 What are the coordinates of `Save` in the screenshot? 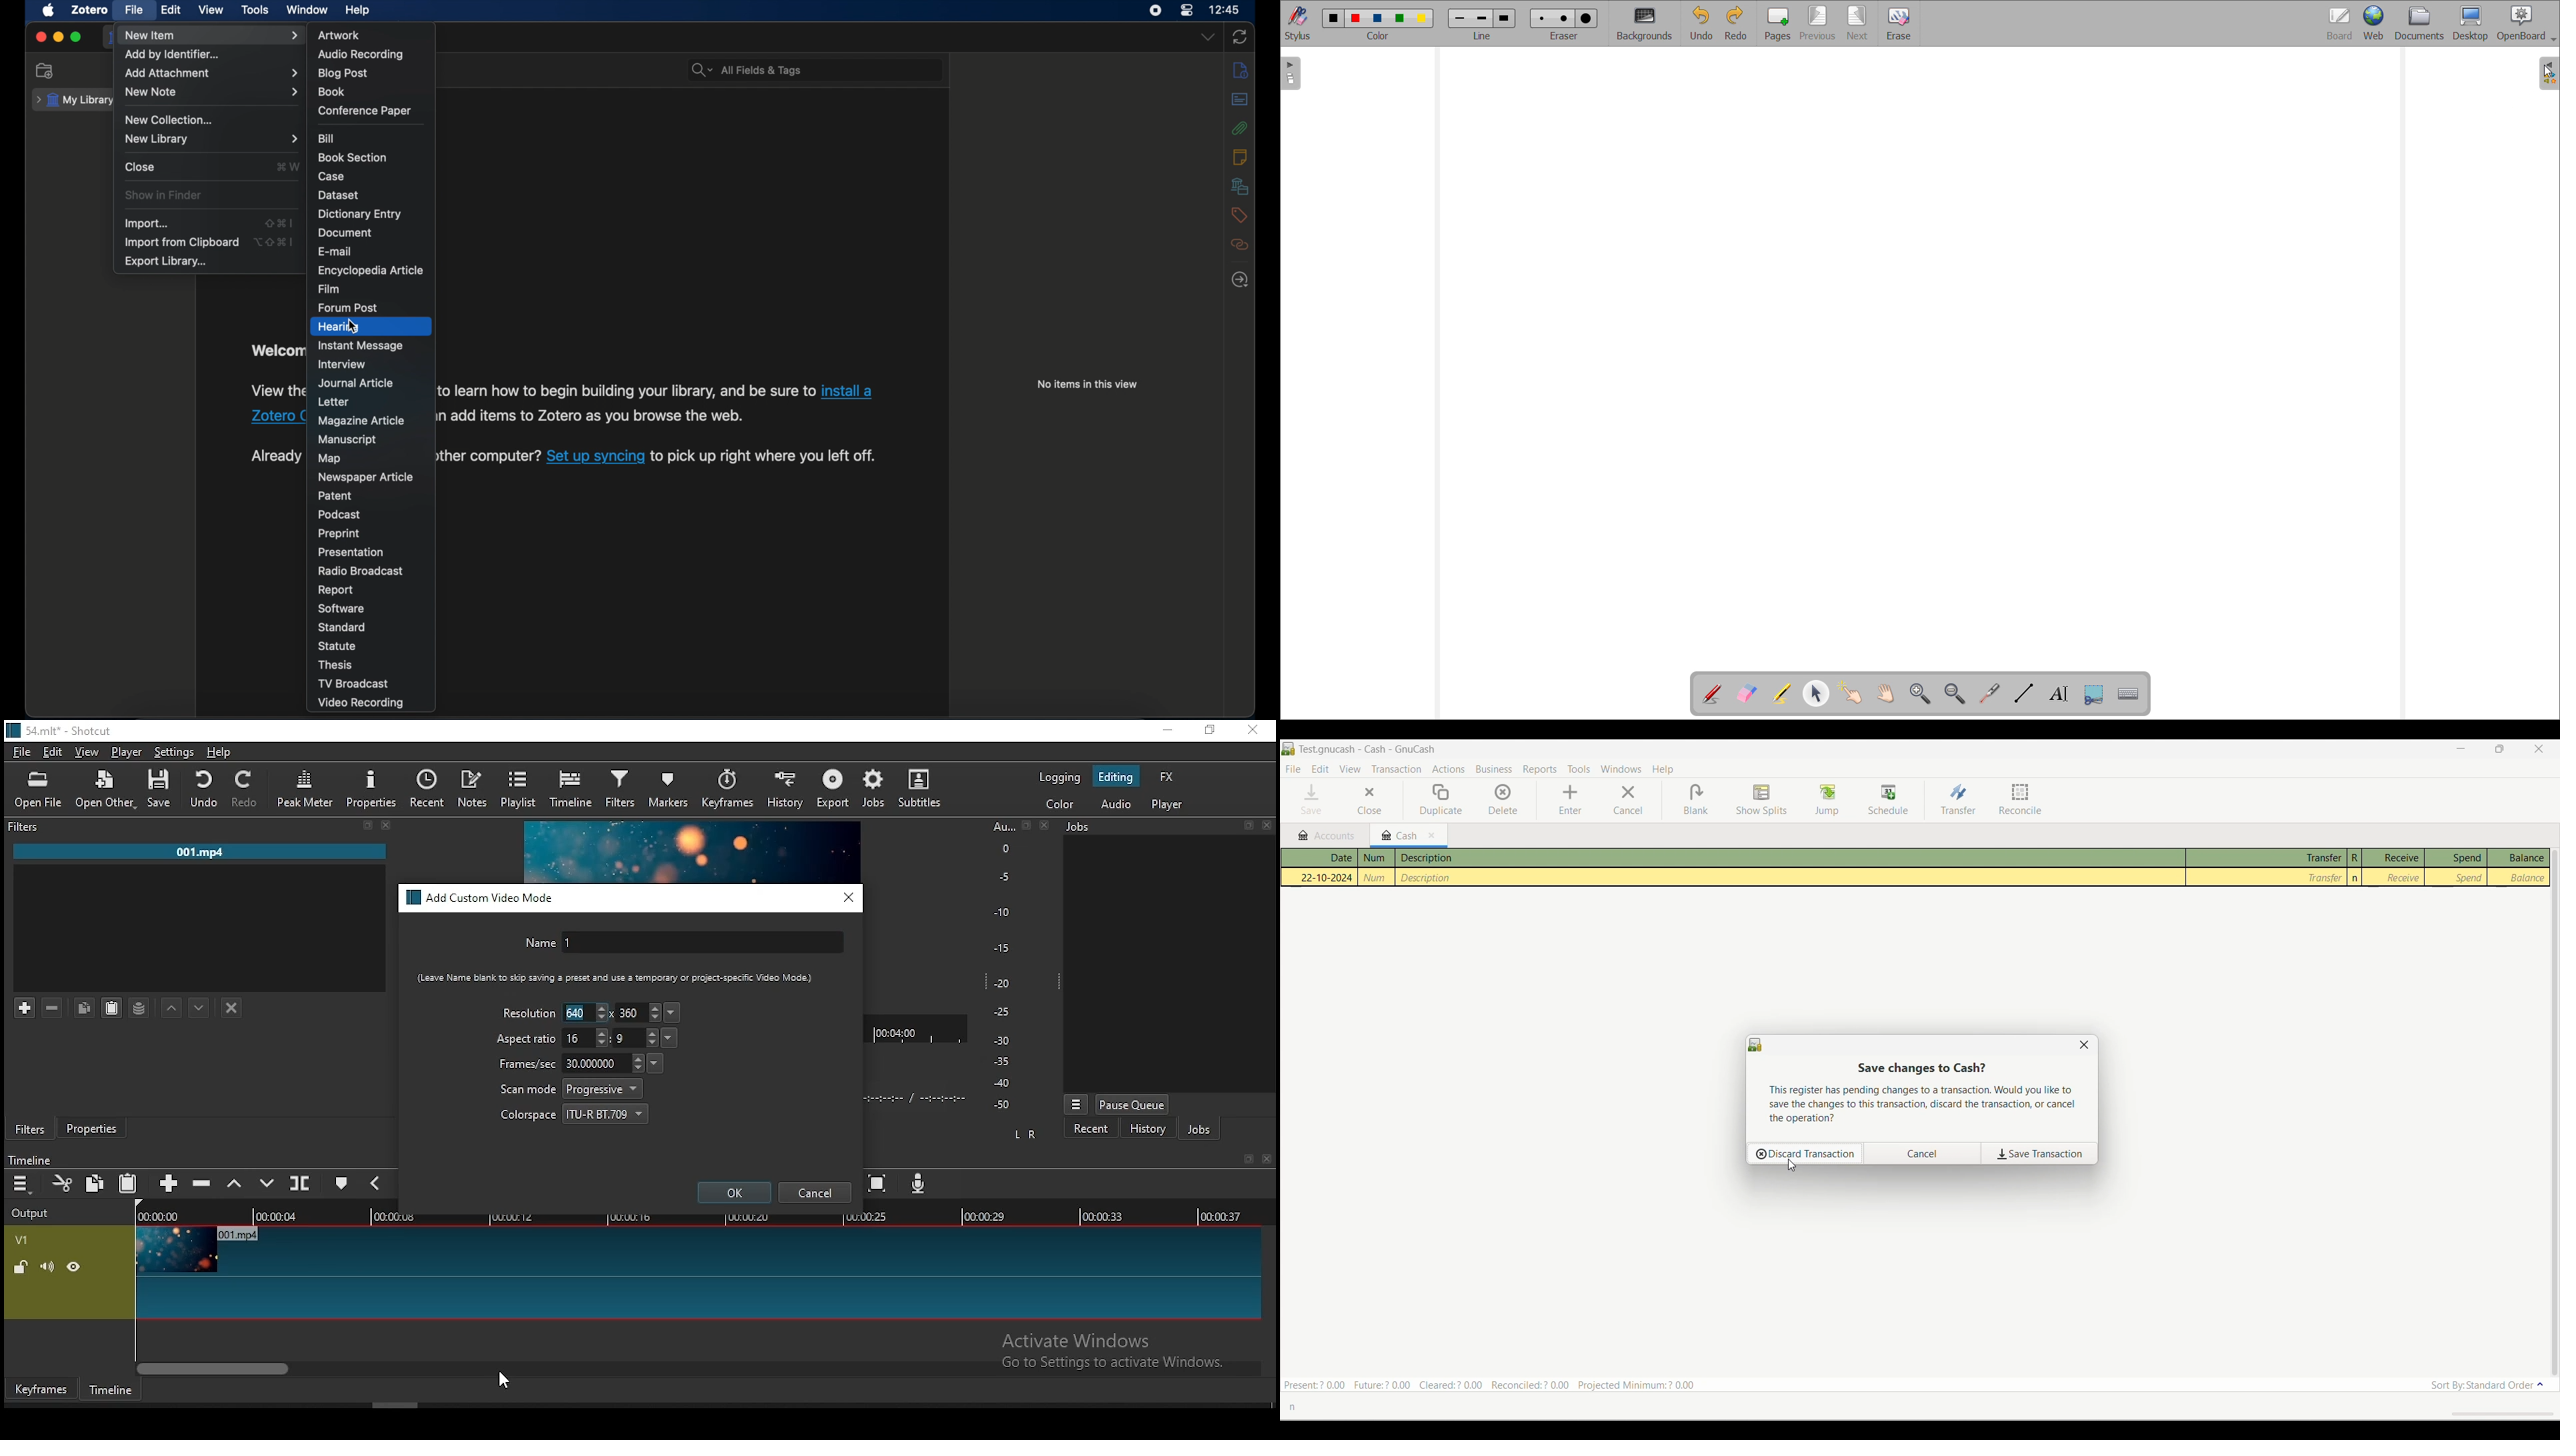 It's located at (1311, 799).